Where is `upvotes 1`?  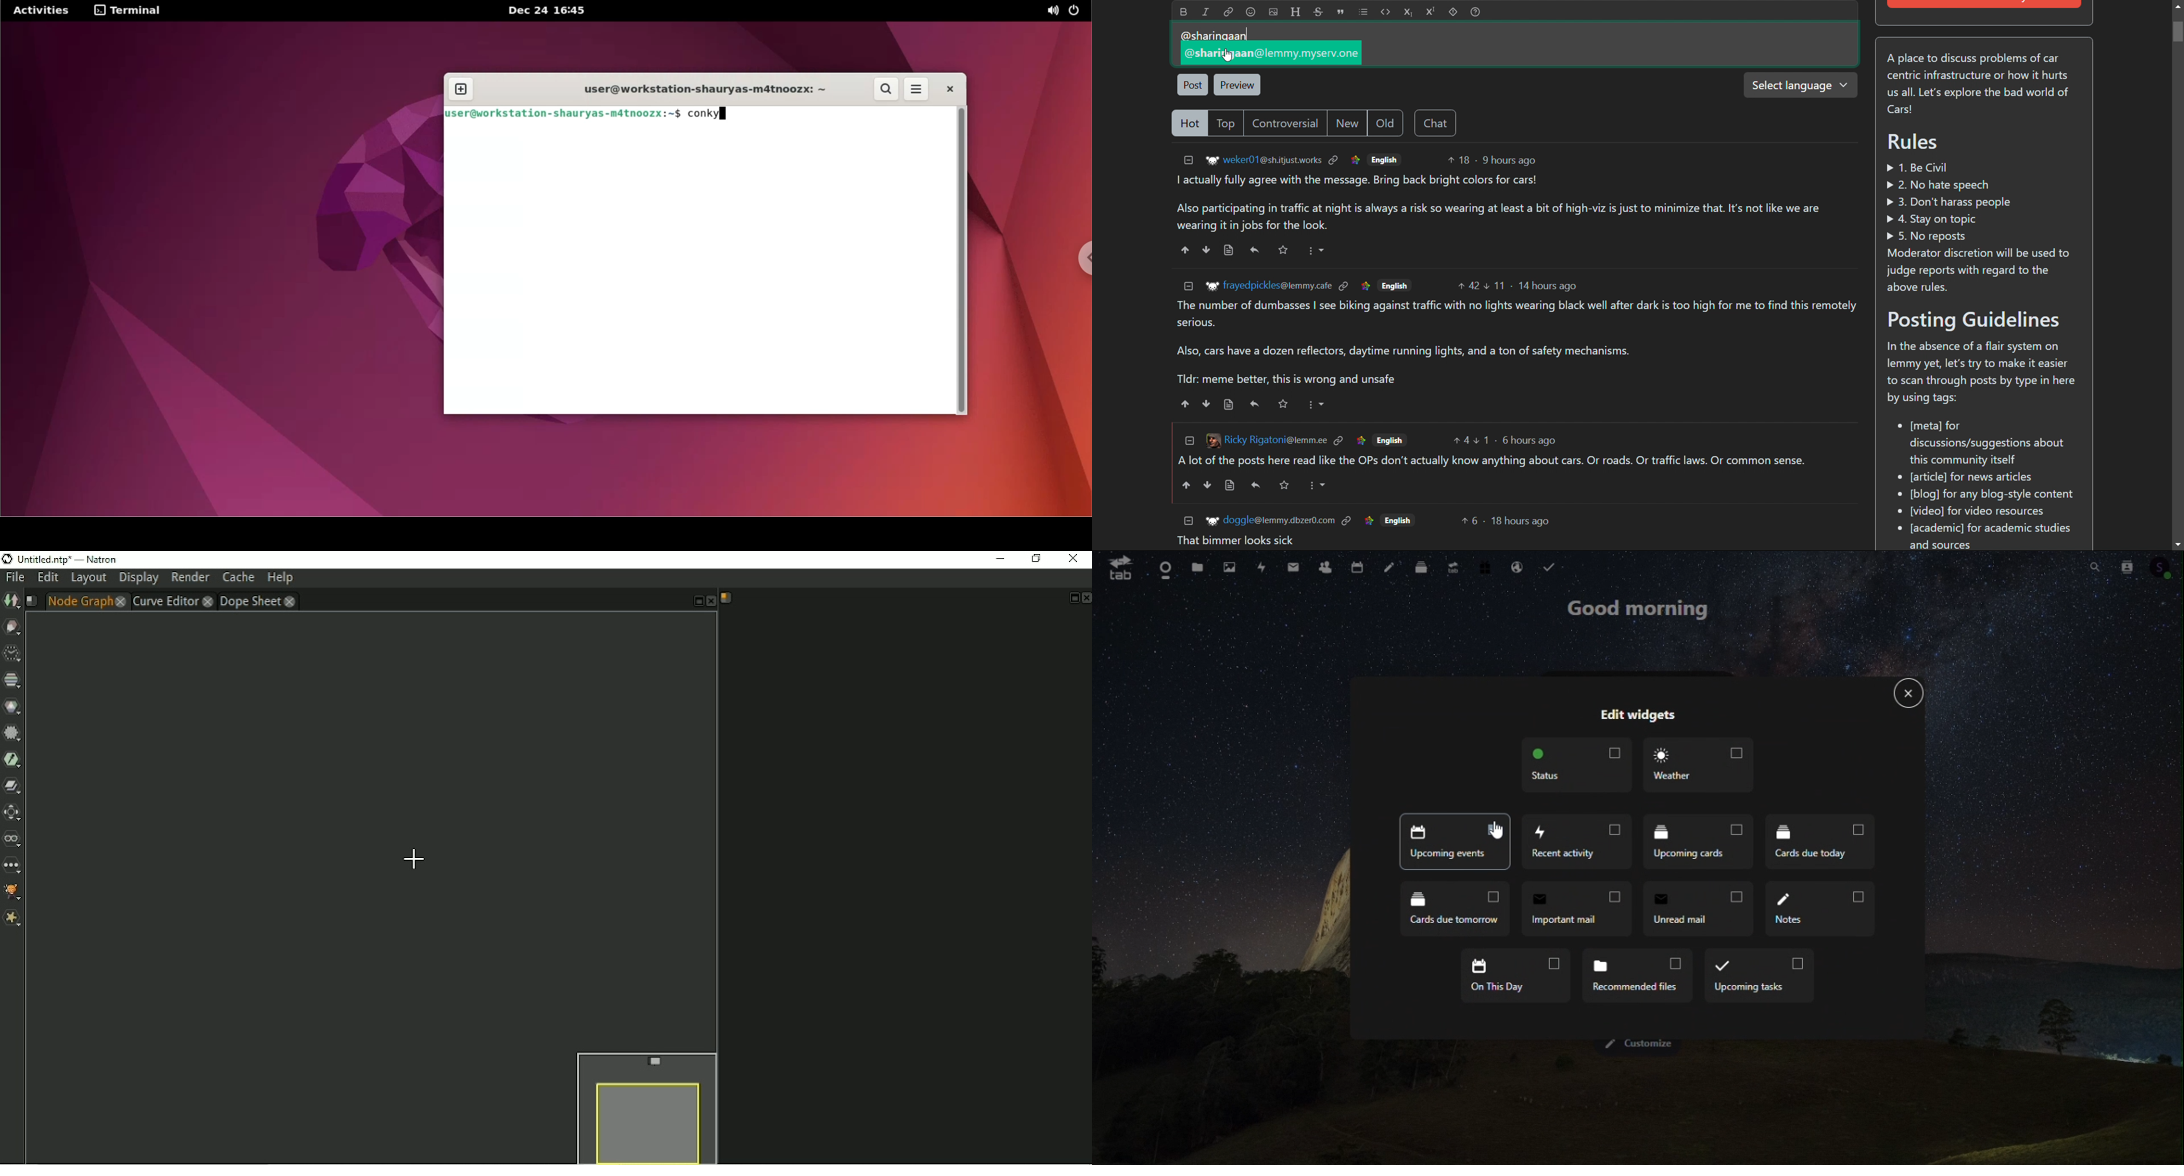
upvotes 1 is located at coordinates (1483, 440).